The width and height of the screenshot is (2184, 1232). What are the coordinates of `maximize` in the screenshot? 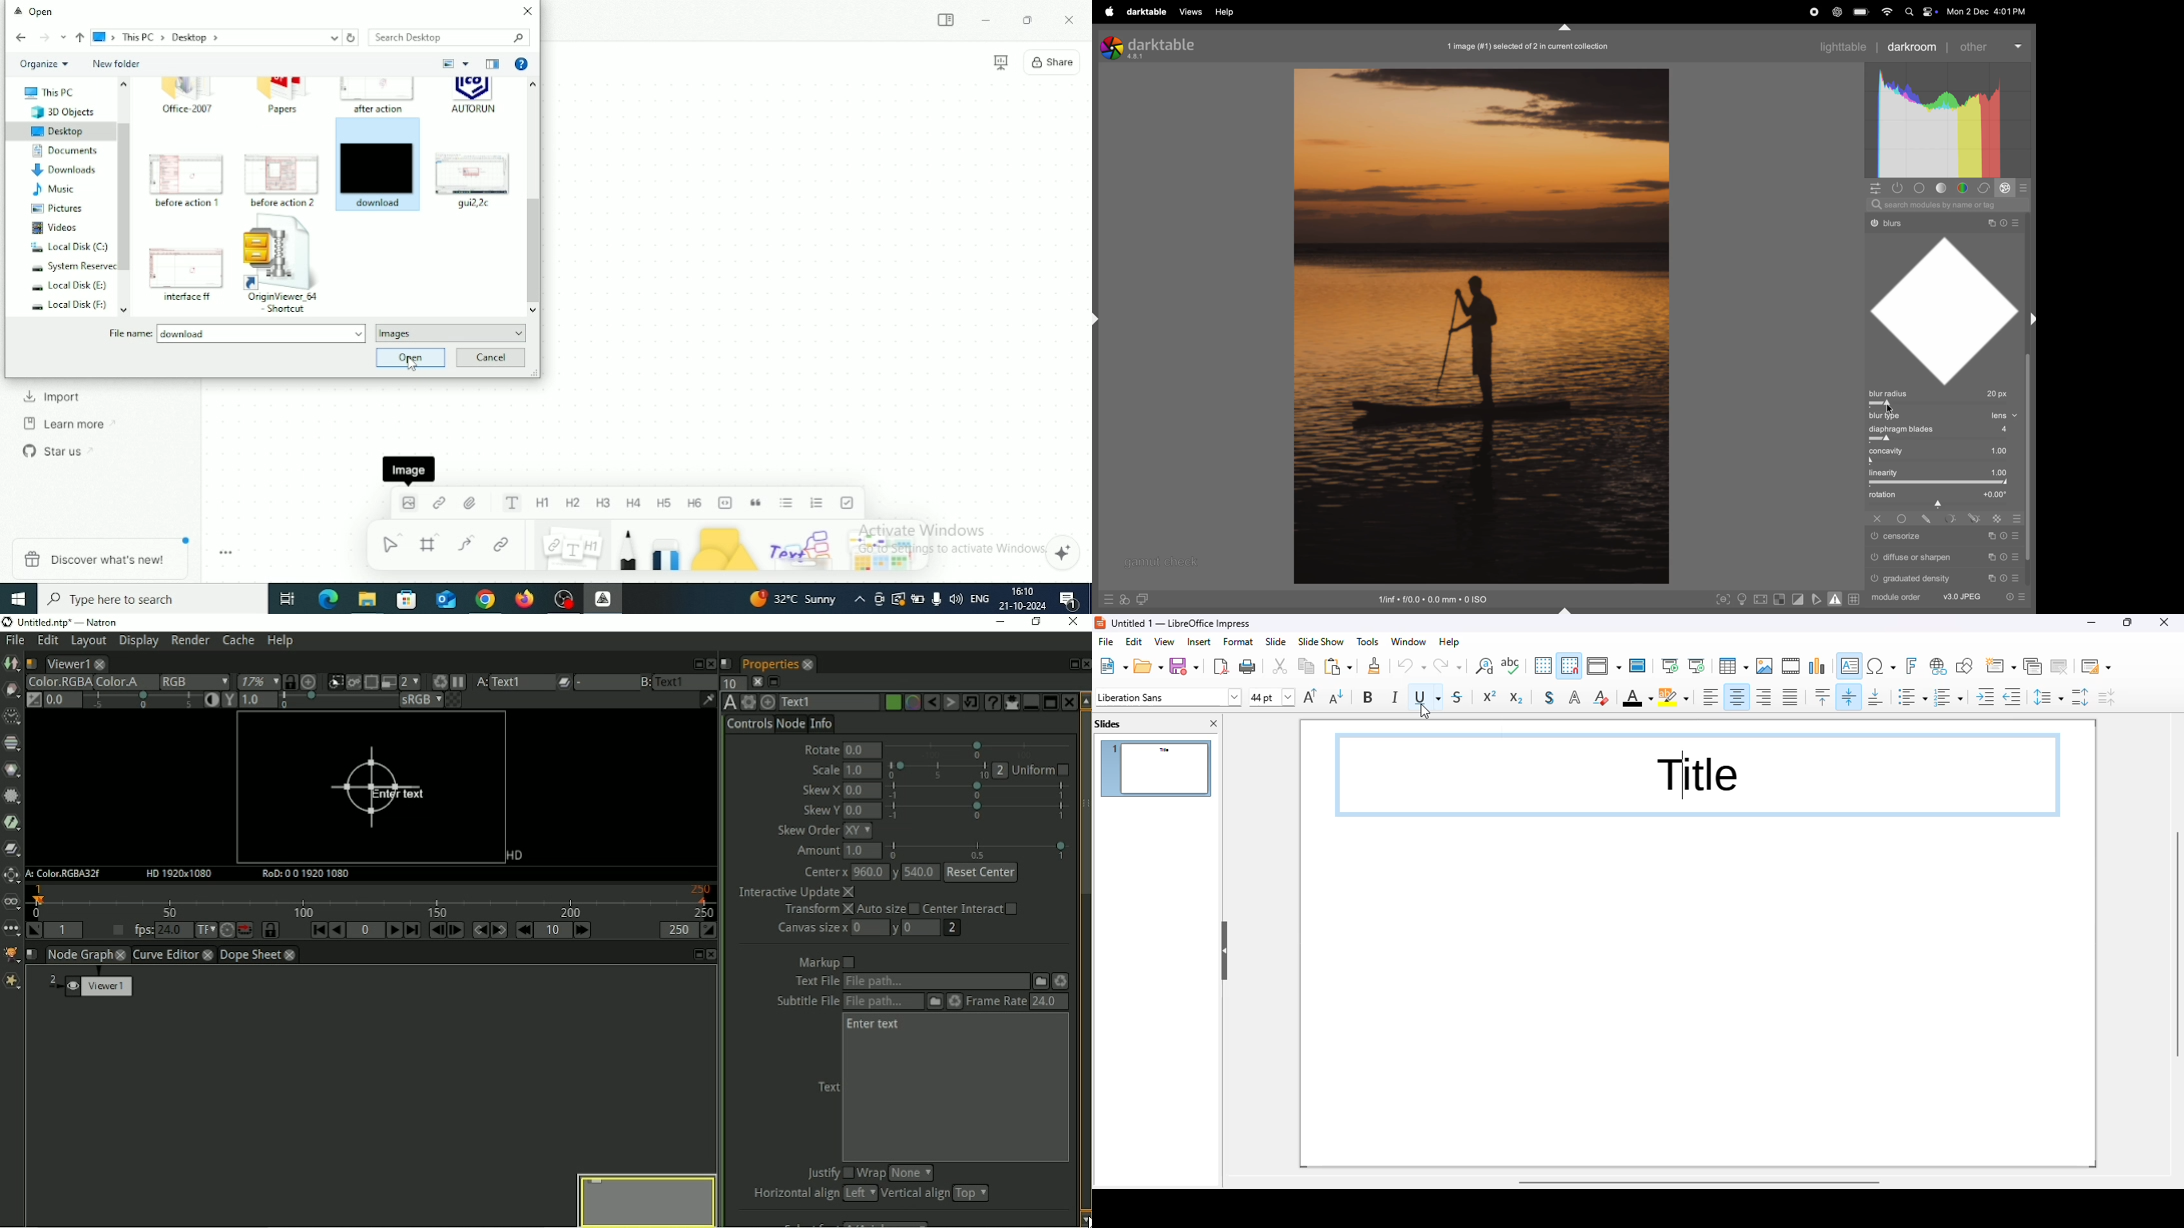 It's located at (2127, 622).